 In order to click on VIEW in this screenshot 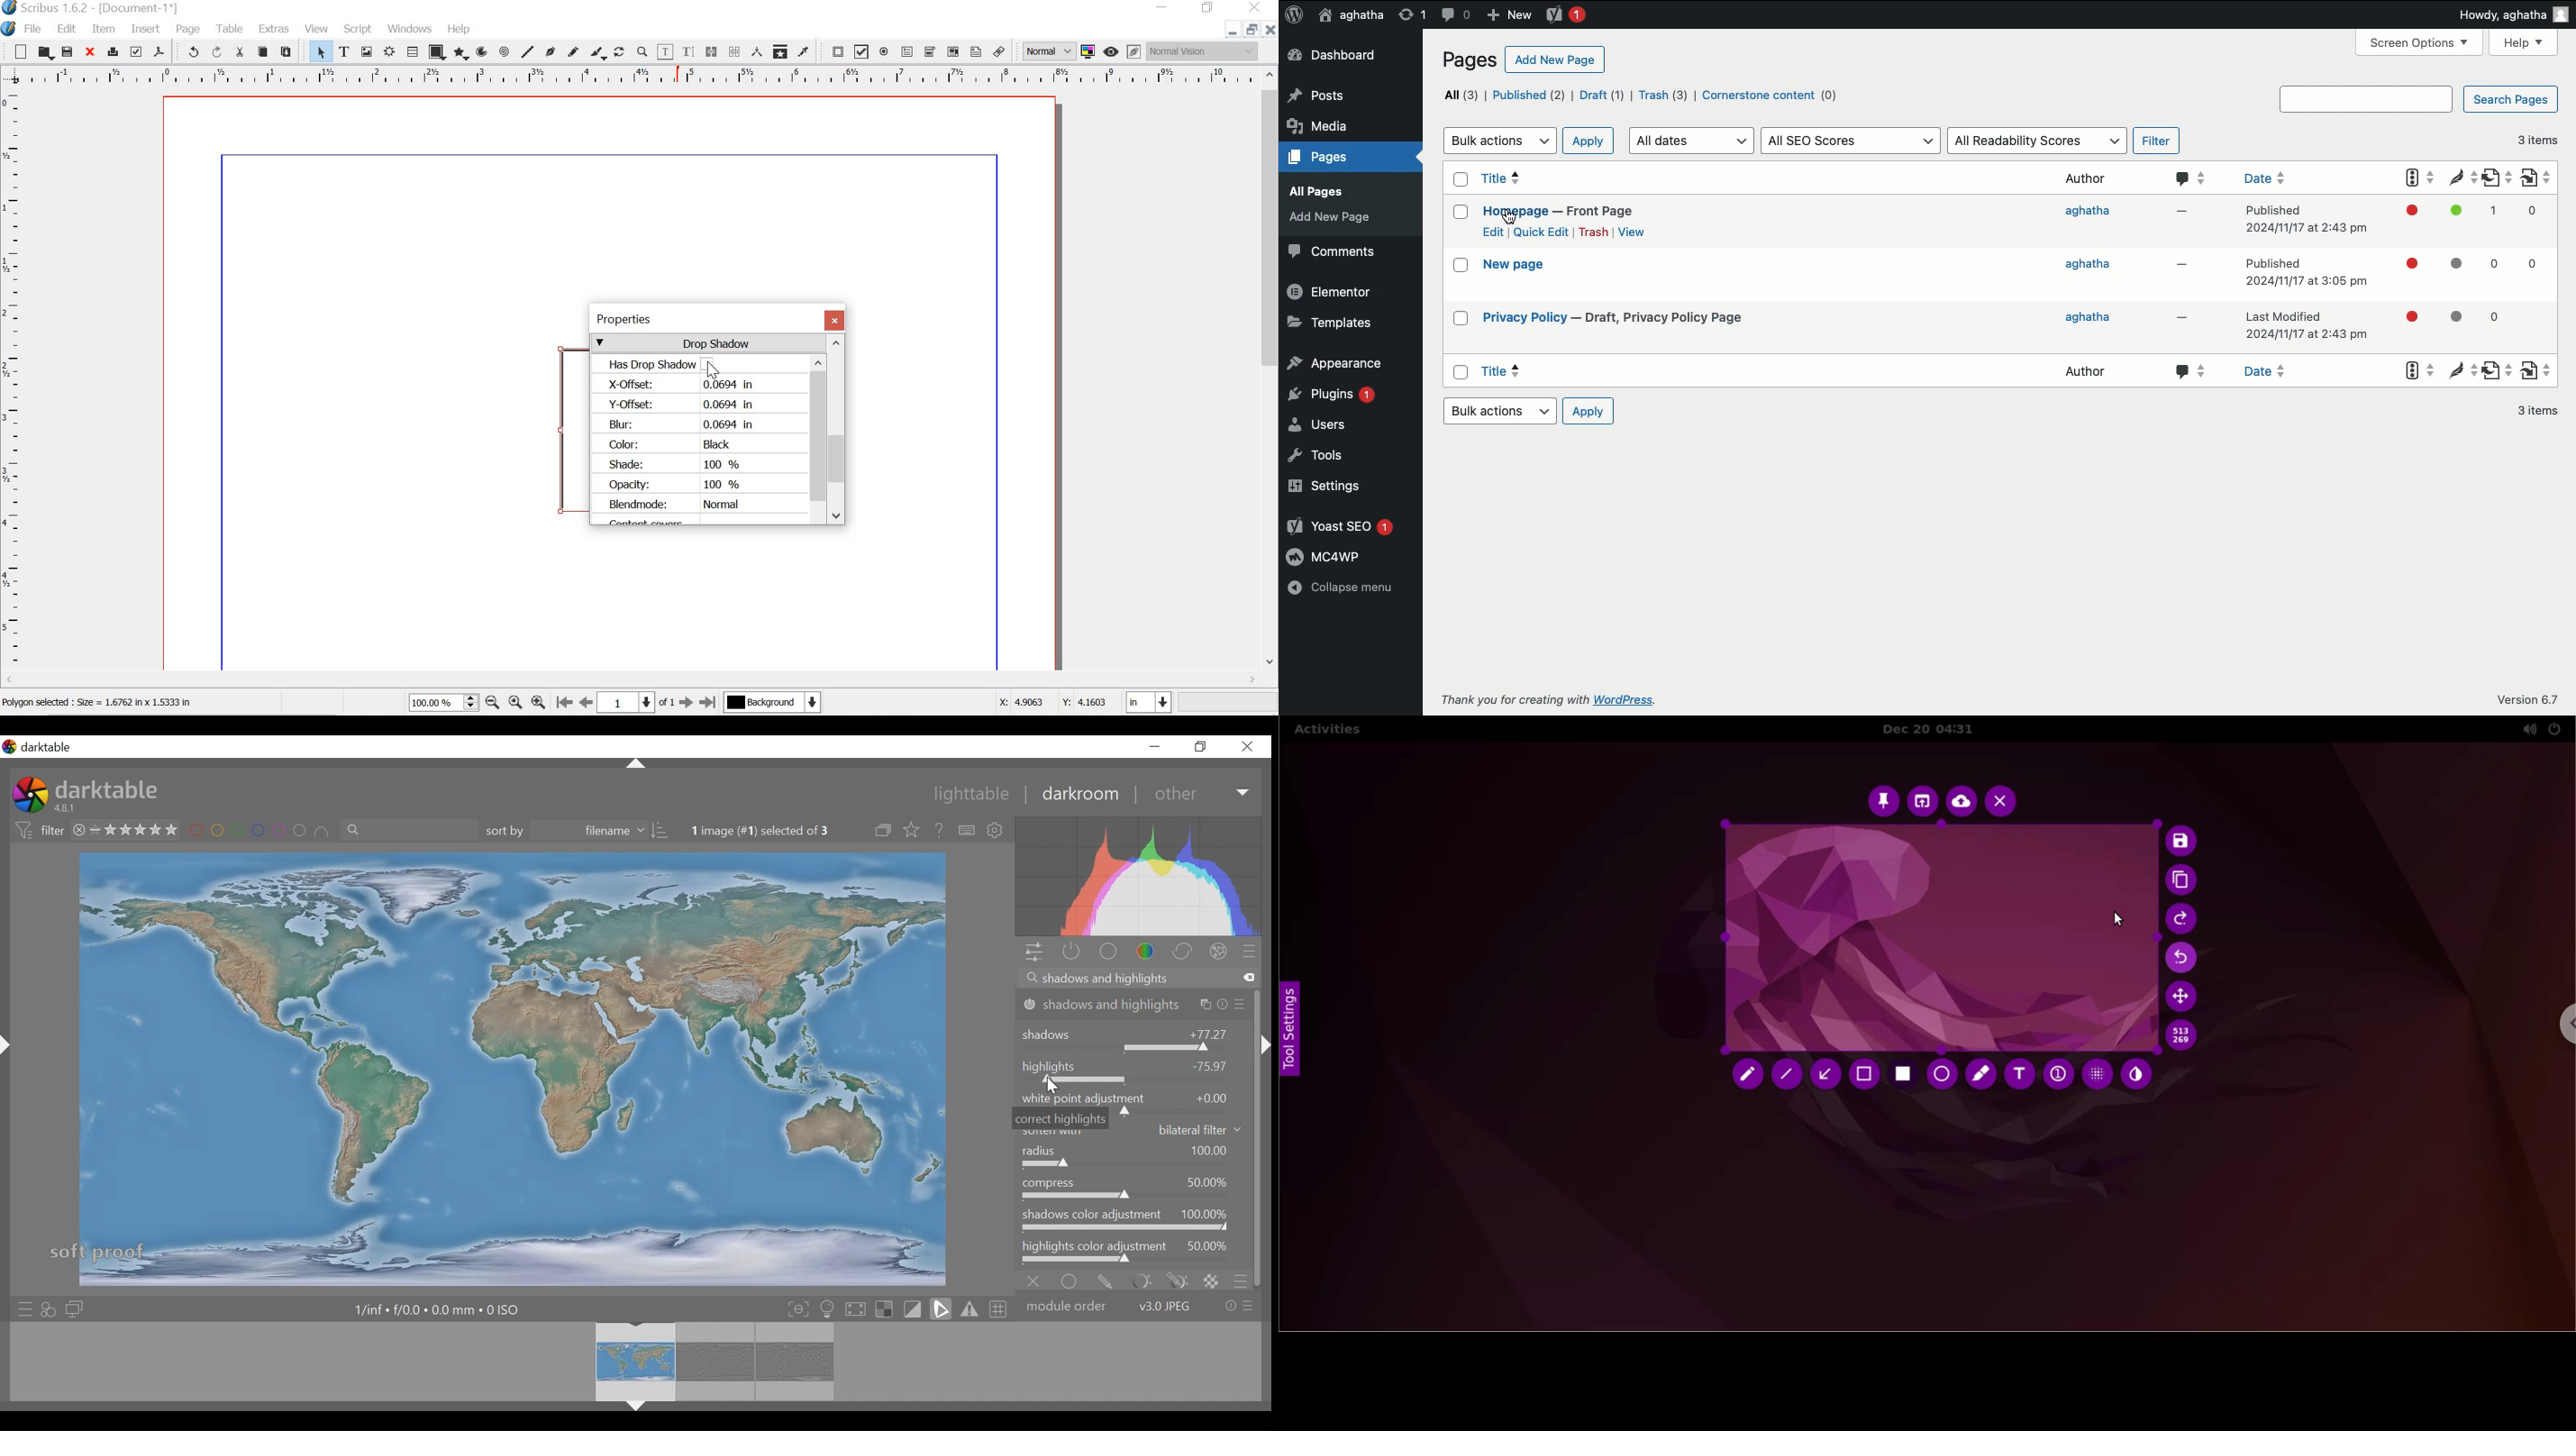, I will do `click(315, 29)`.